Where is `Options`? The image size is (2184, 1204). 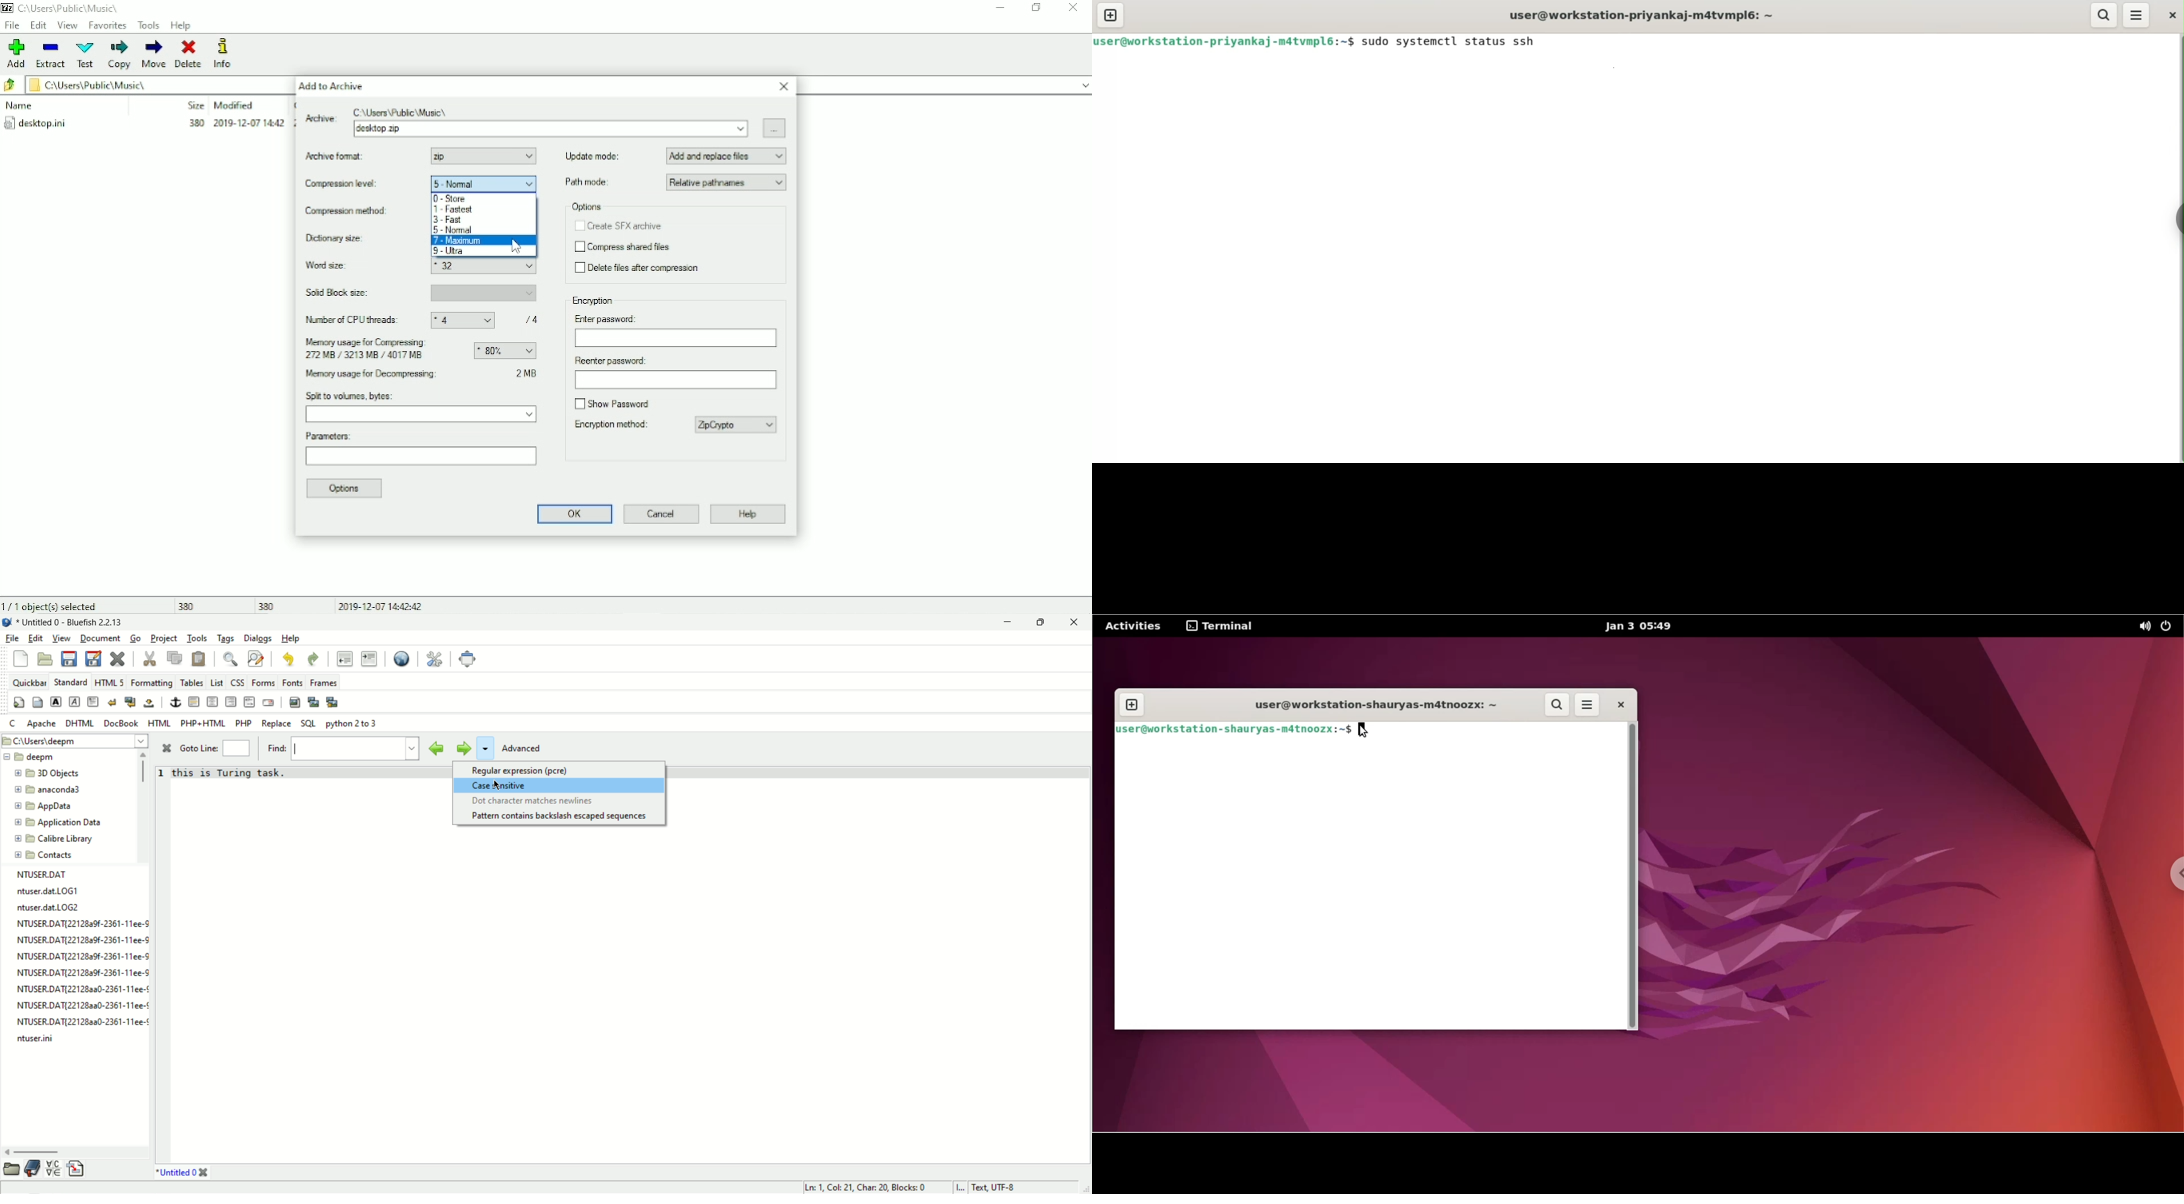 Options is located at coordinates (586, 207).